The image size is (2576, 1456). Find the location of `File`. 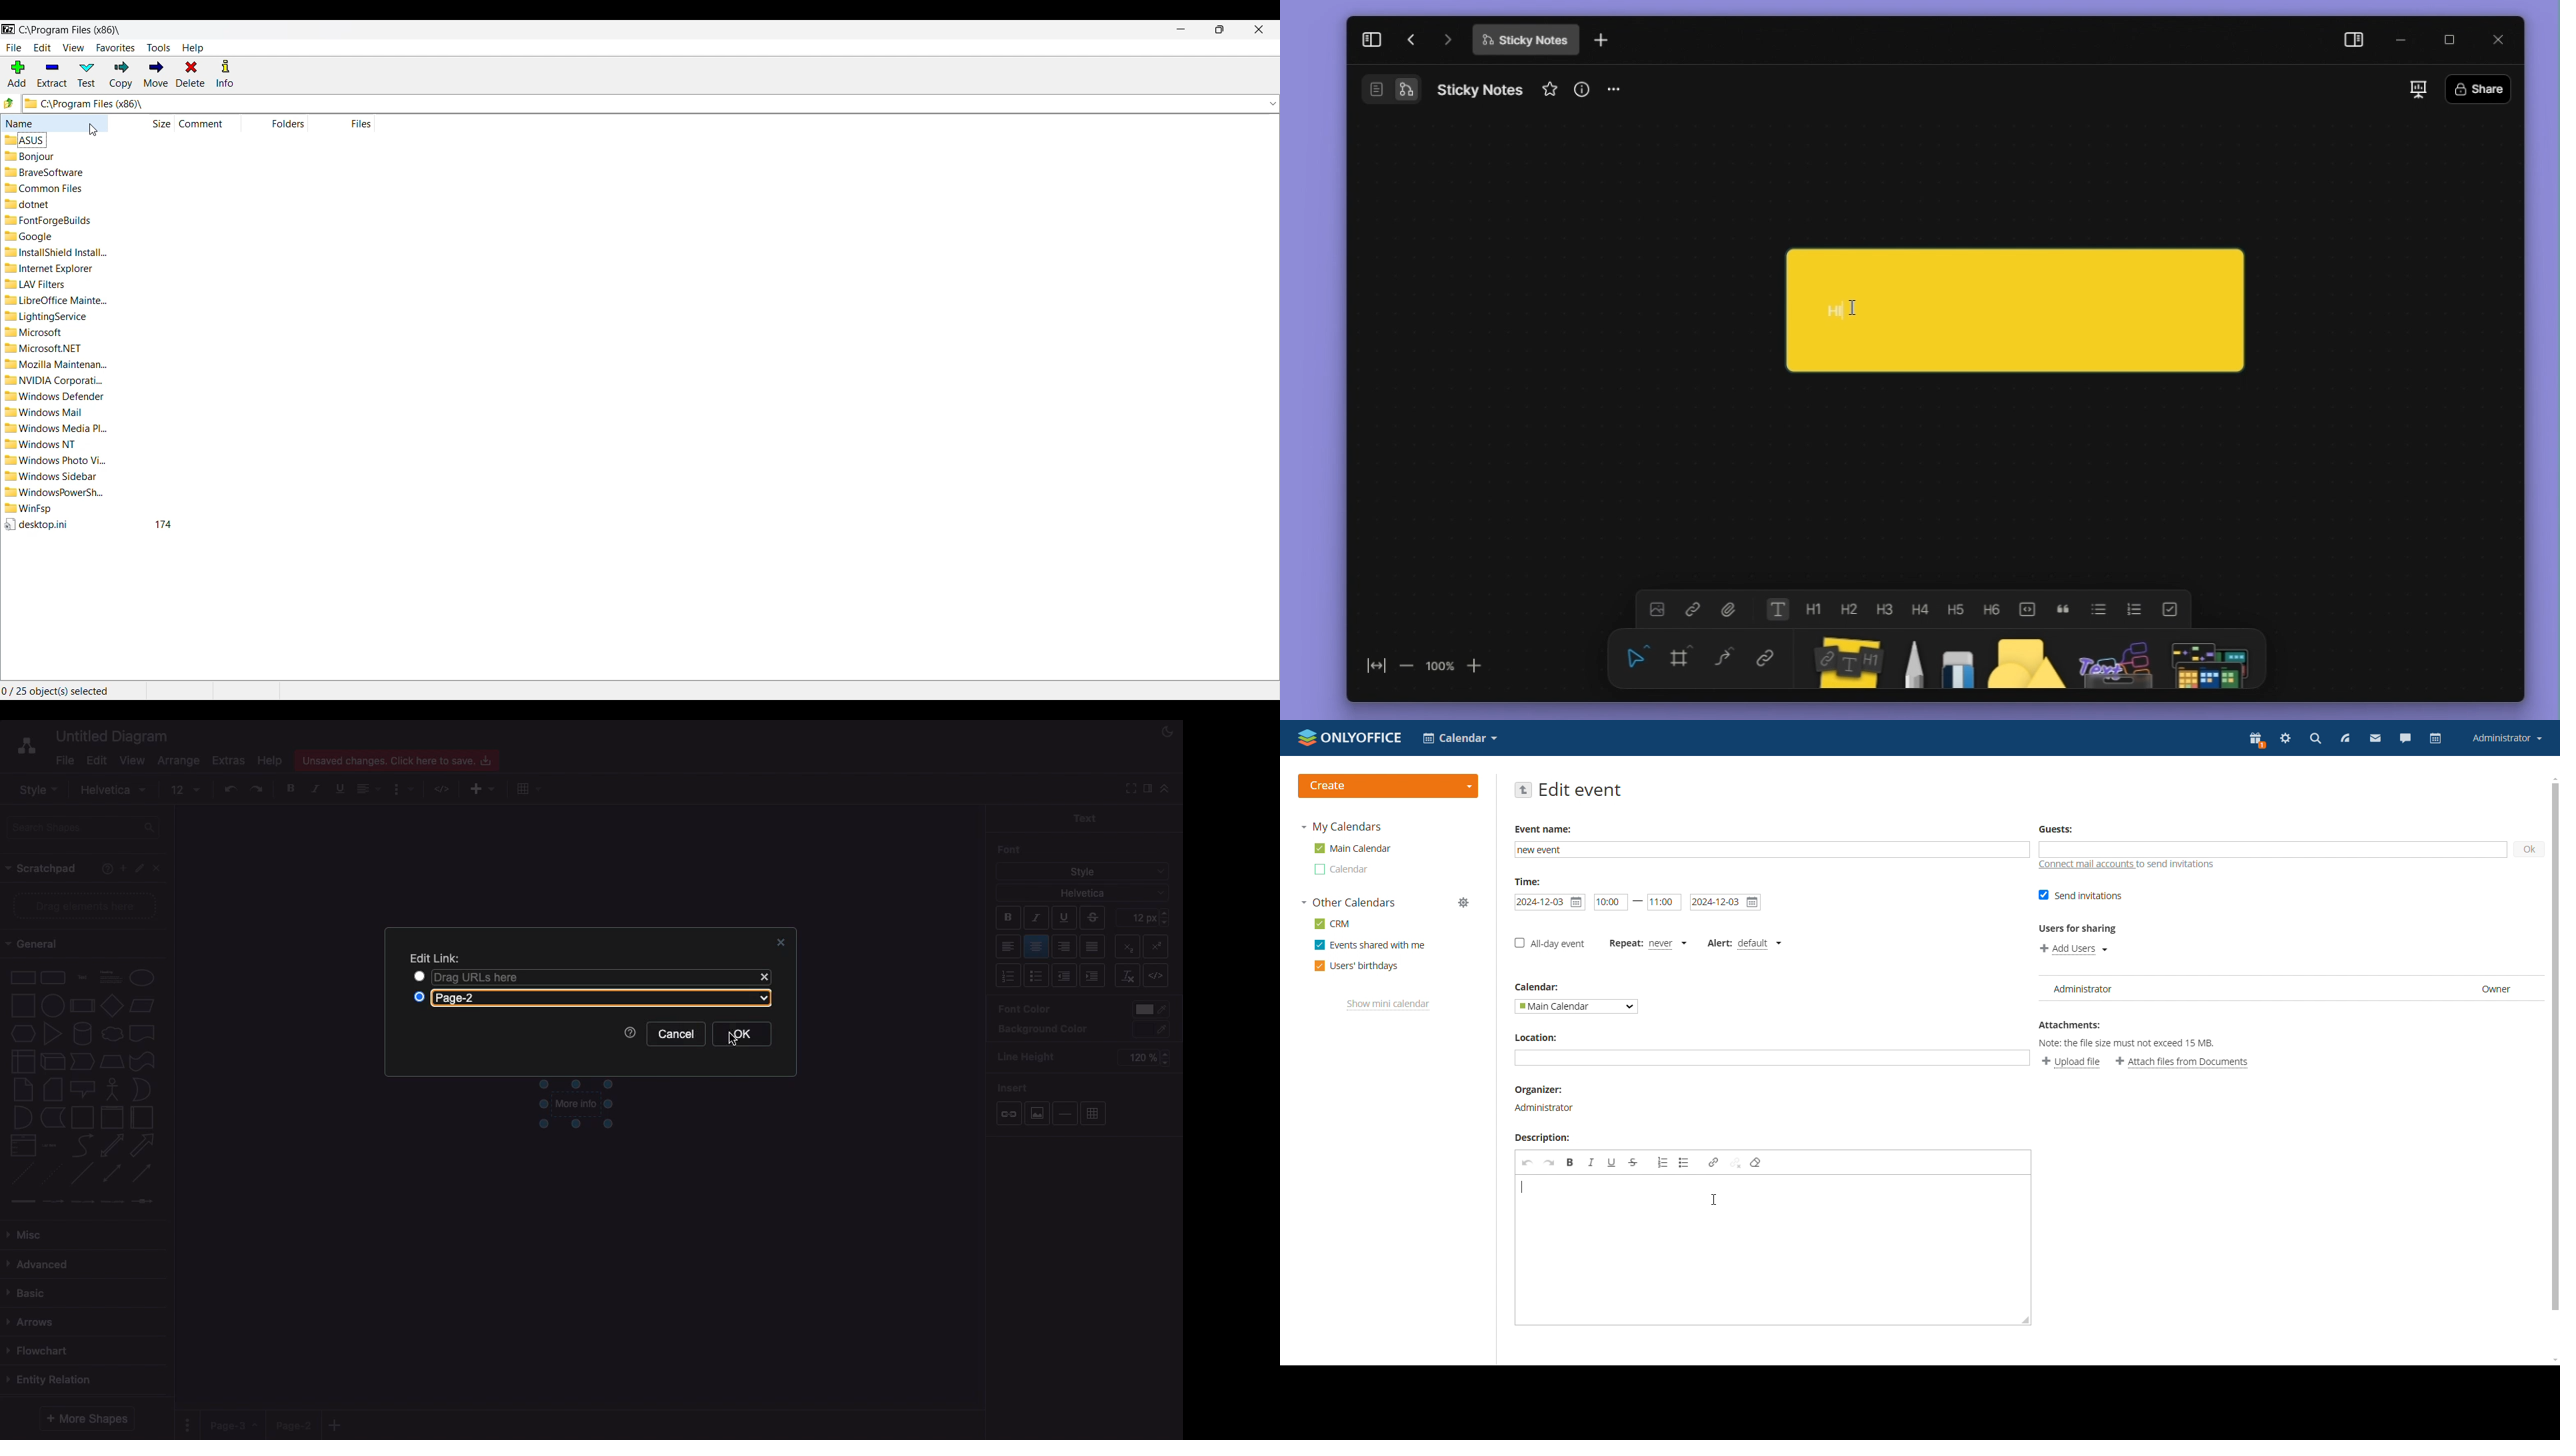

File is located at coordinates (63, 759).